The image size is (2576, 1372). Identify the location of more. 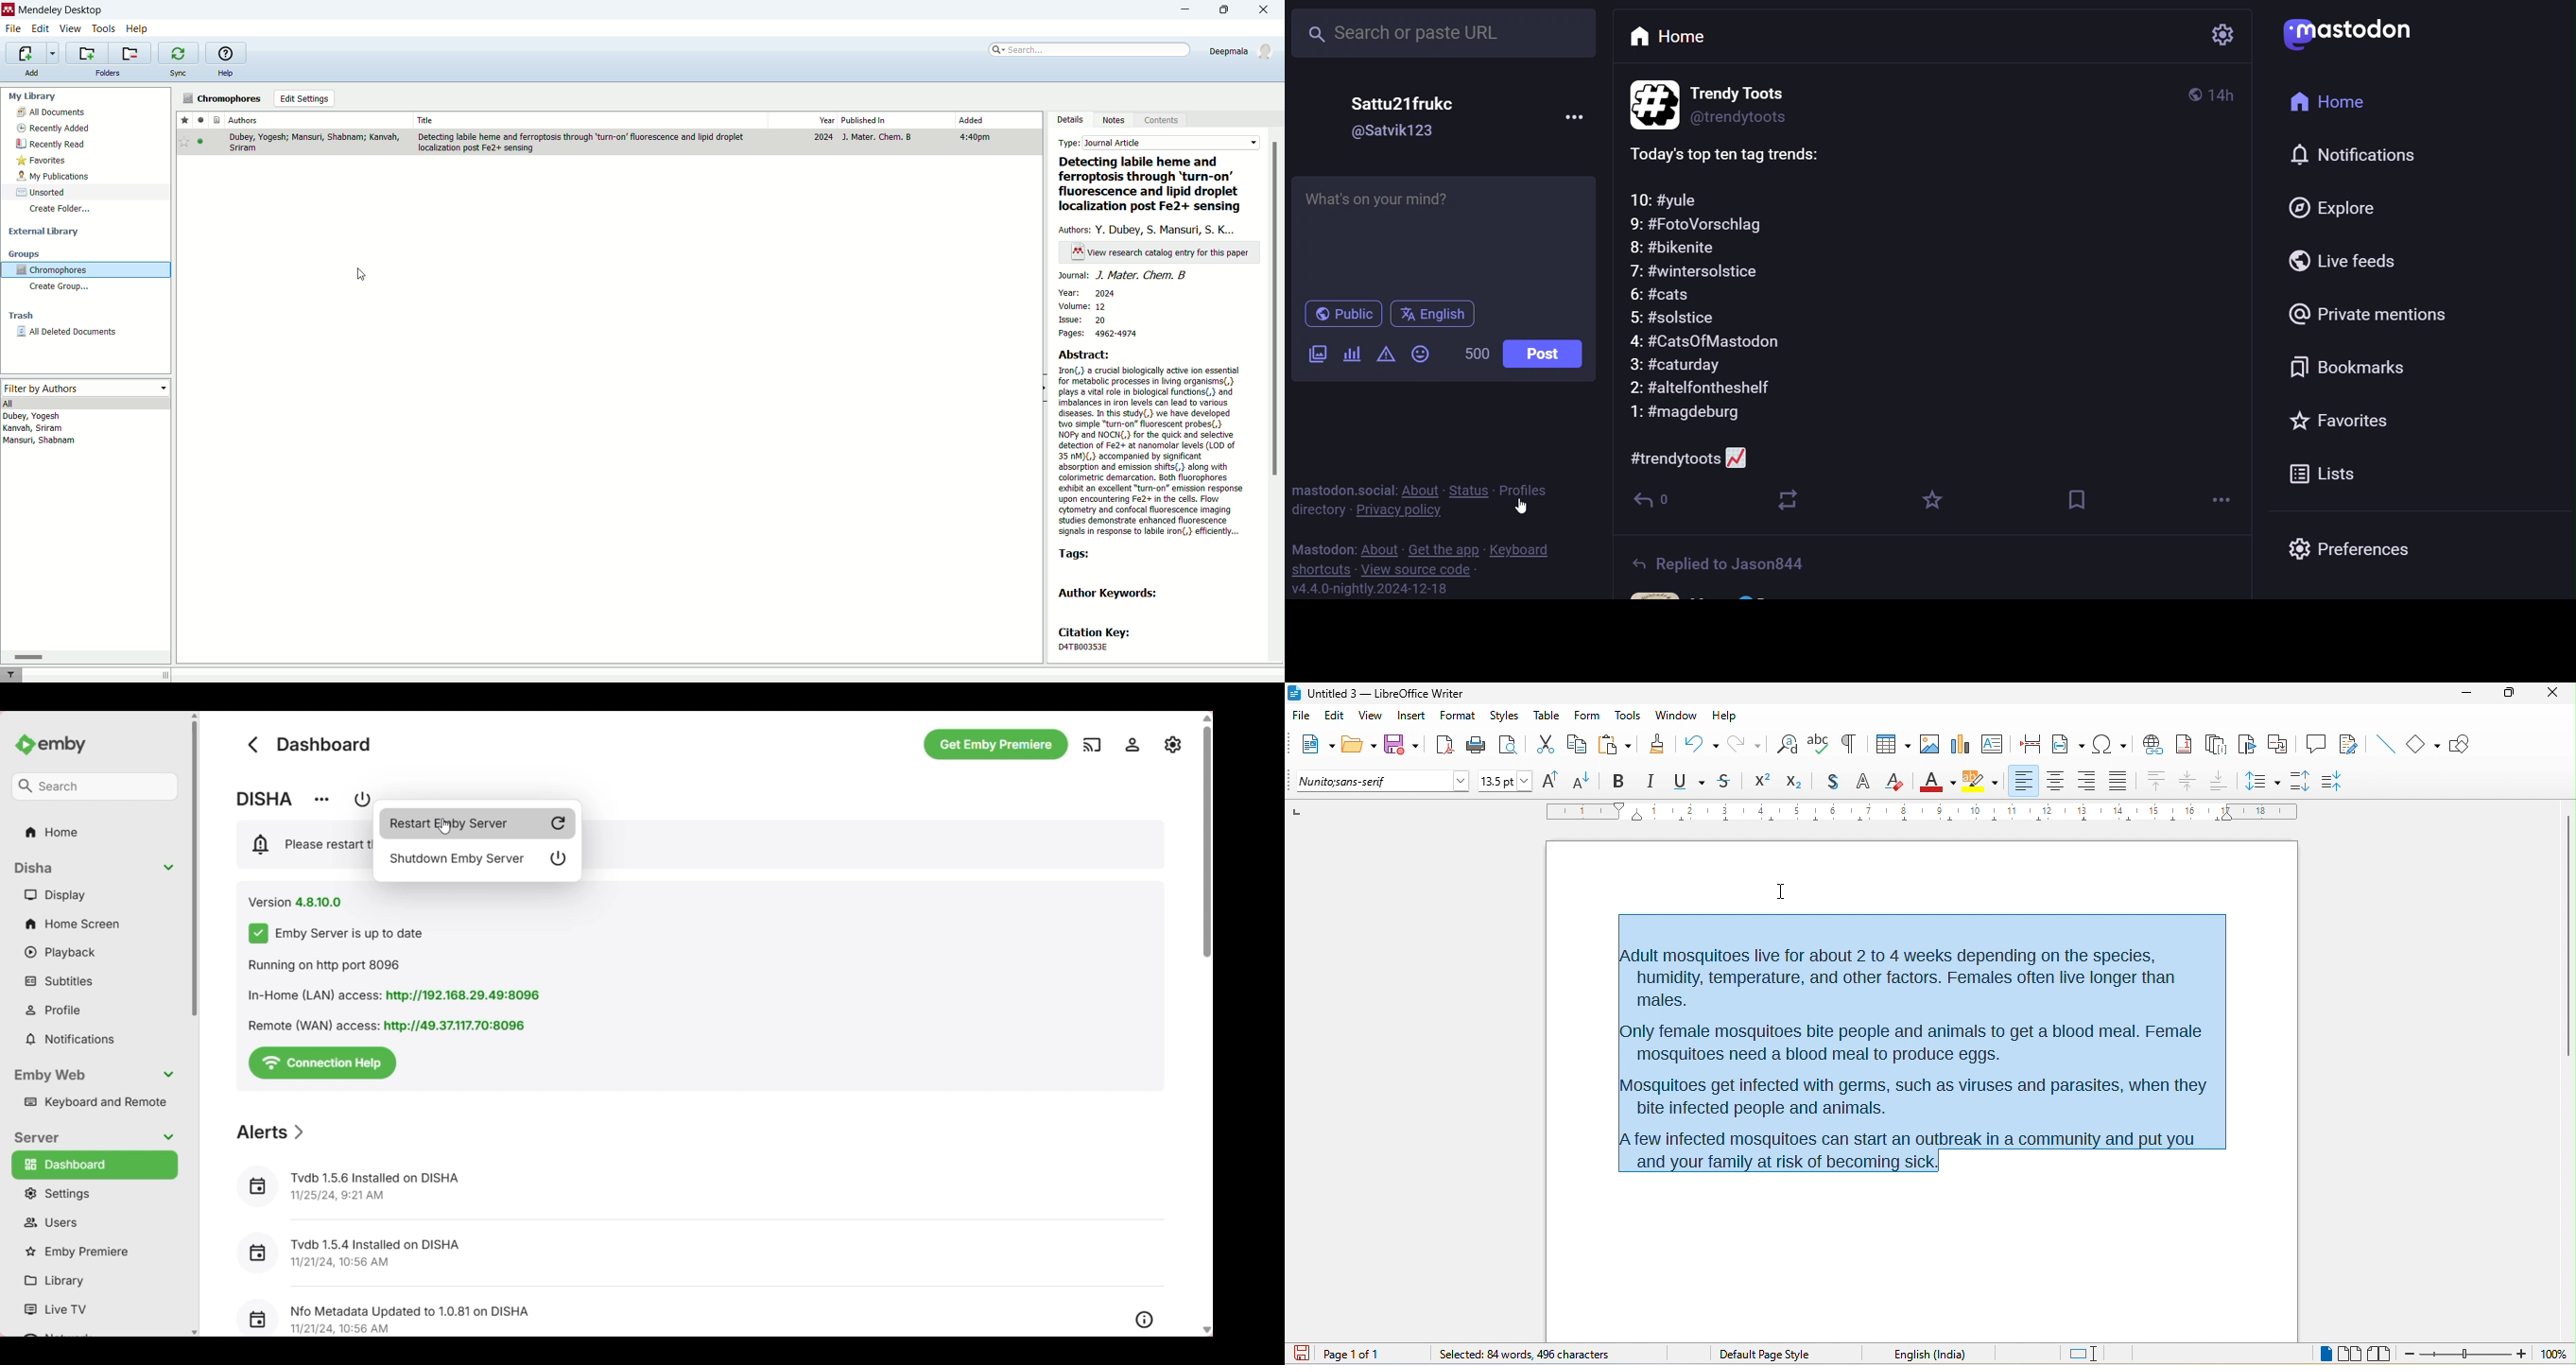
(1575, 117).